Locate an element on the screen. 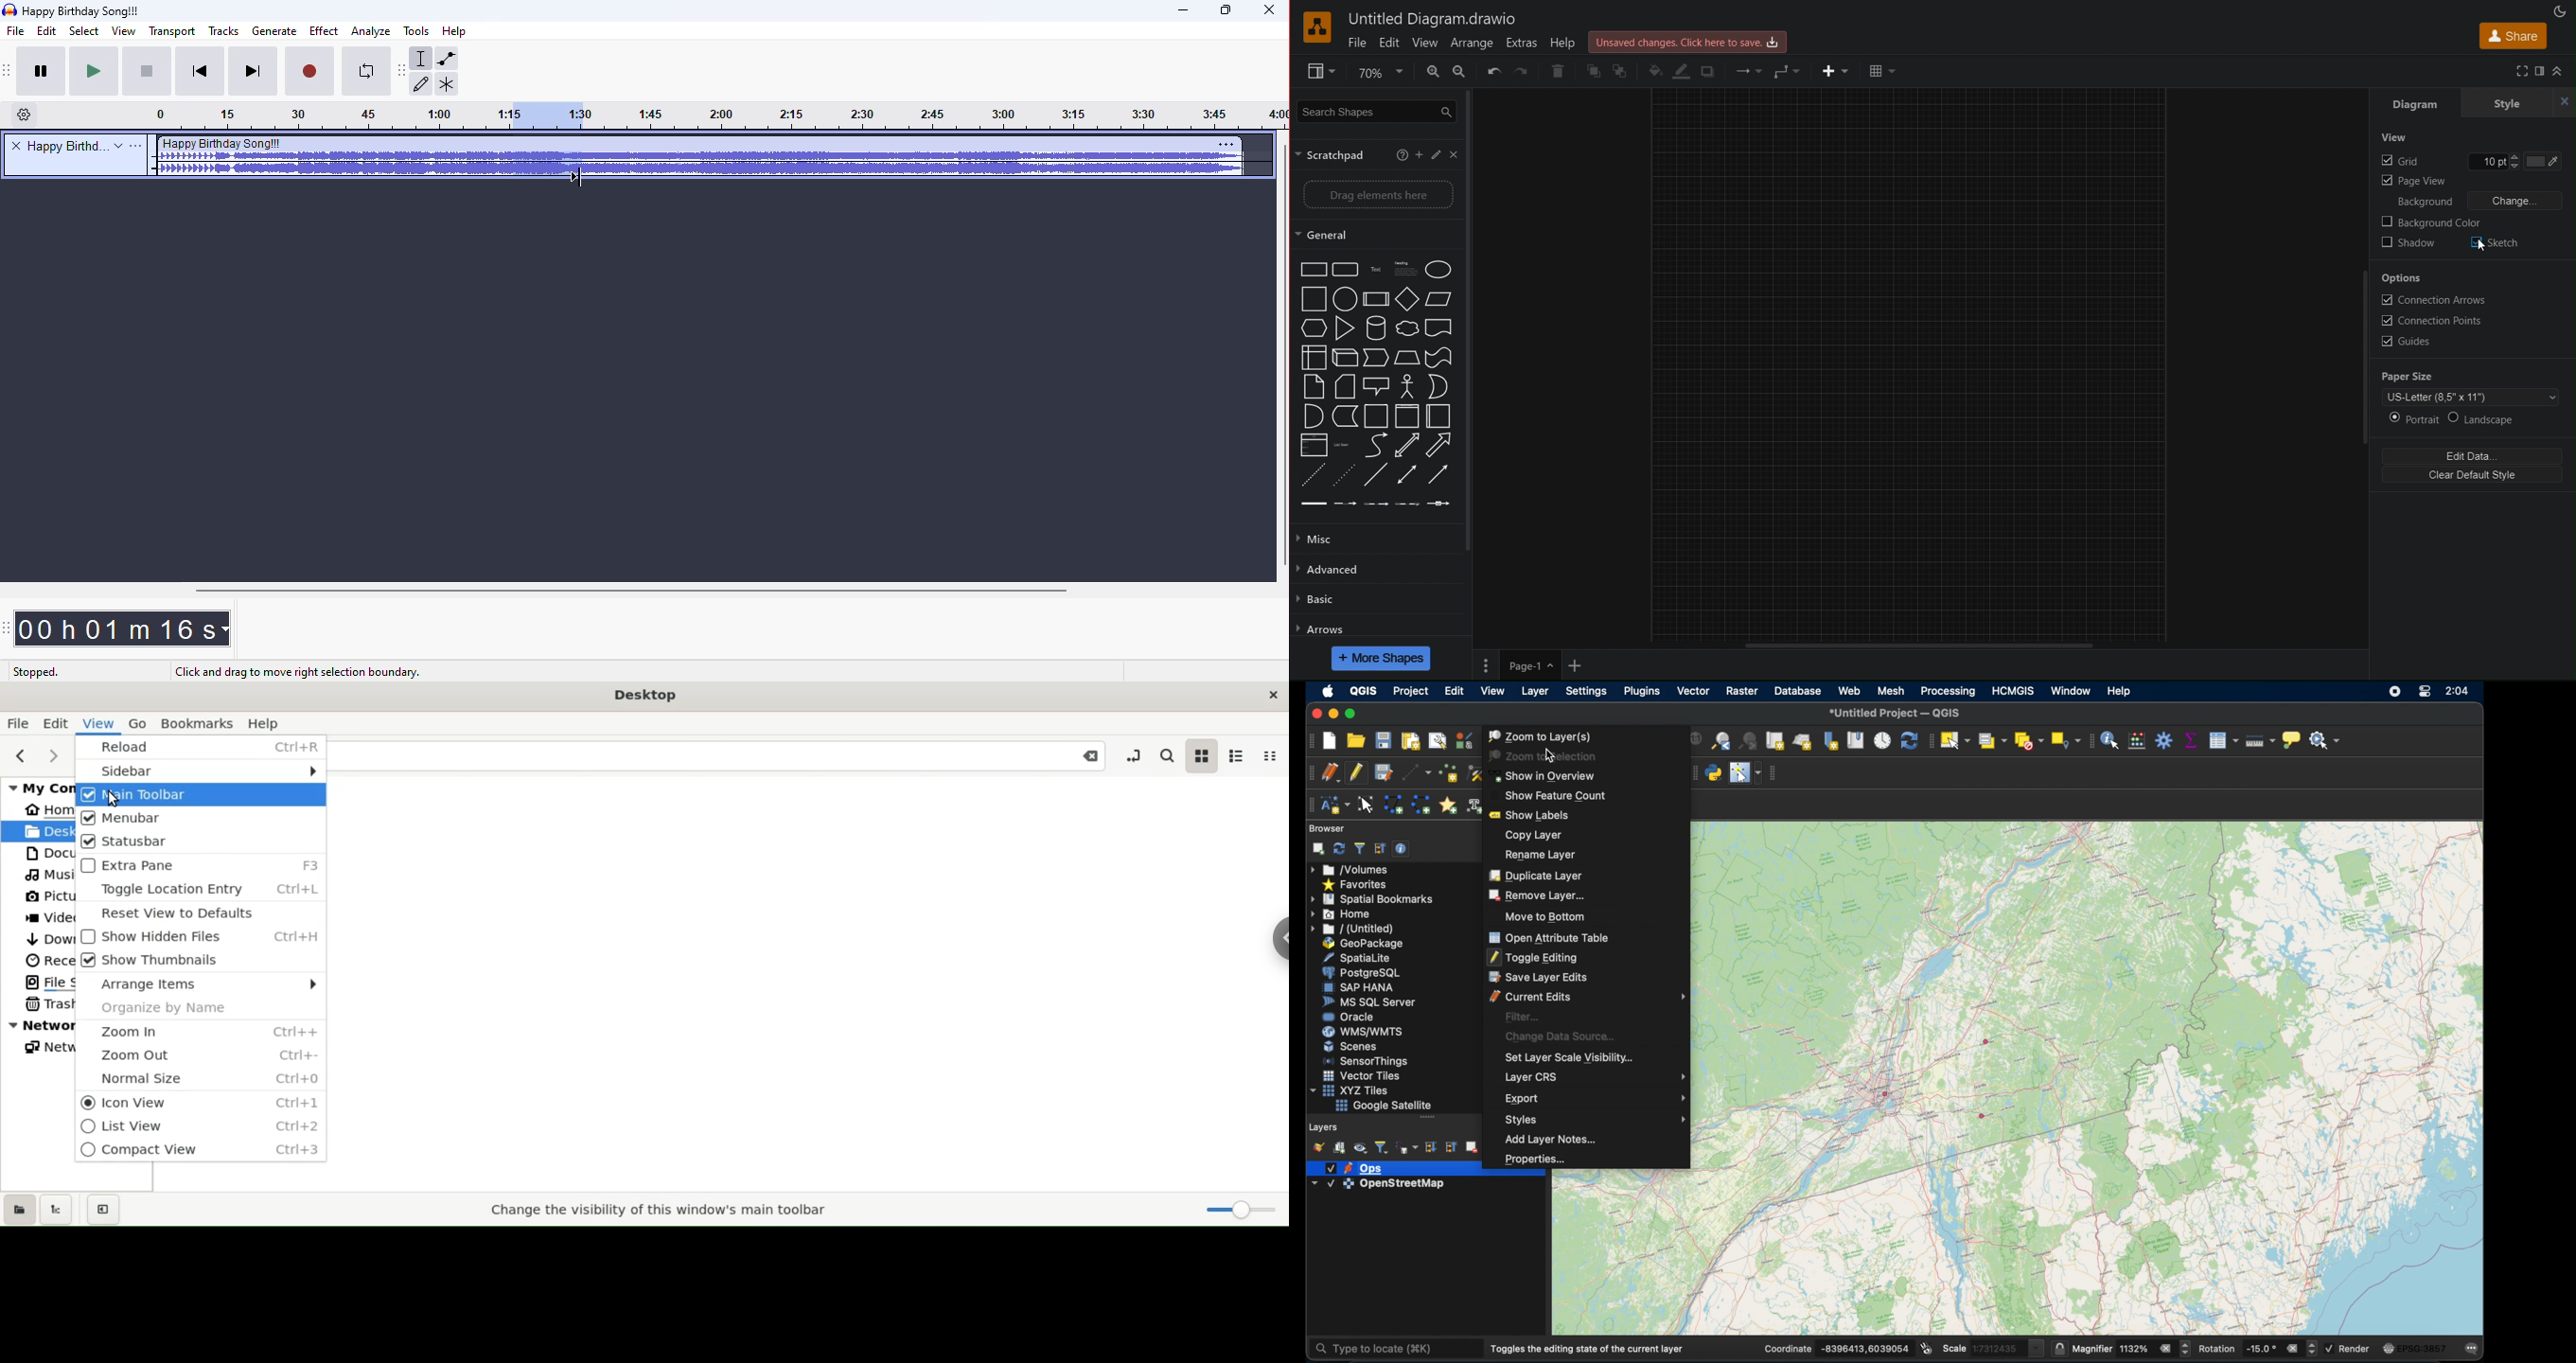 This screenshot has width=2576, height=1372. measure line is located at coordinates (2260, 741).